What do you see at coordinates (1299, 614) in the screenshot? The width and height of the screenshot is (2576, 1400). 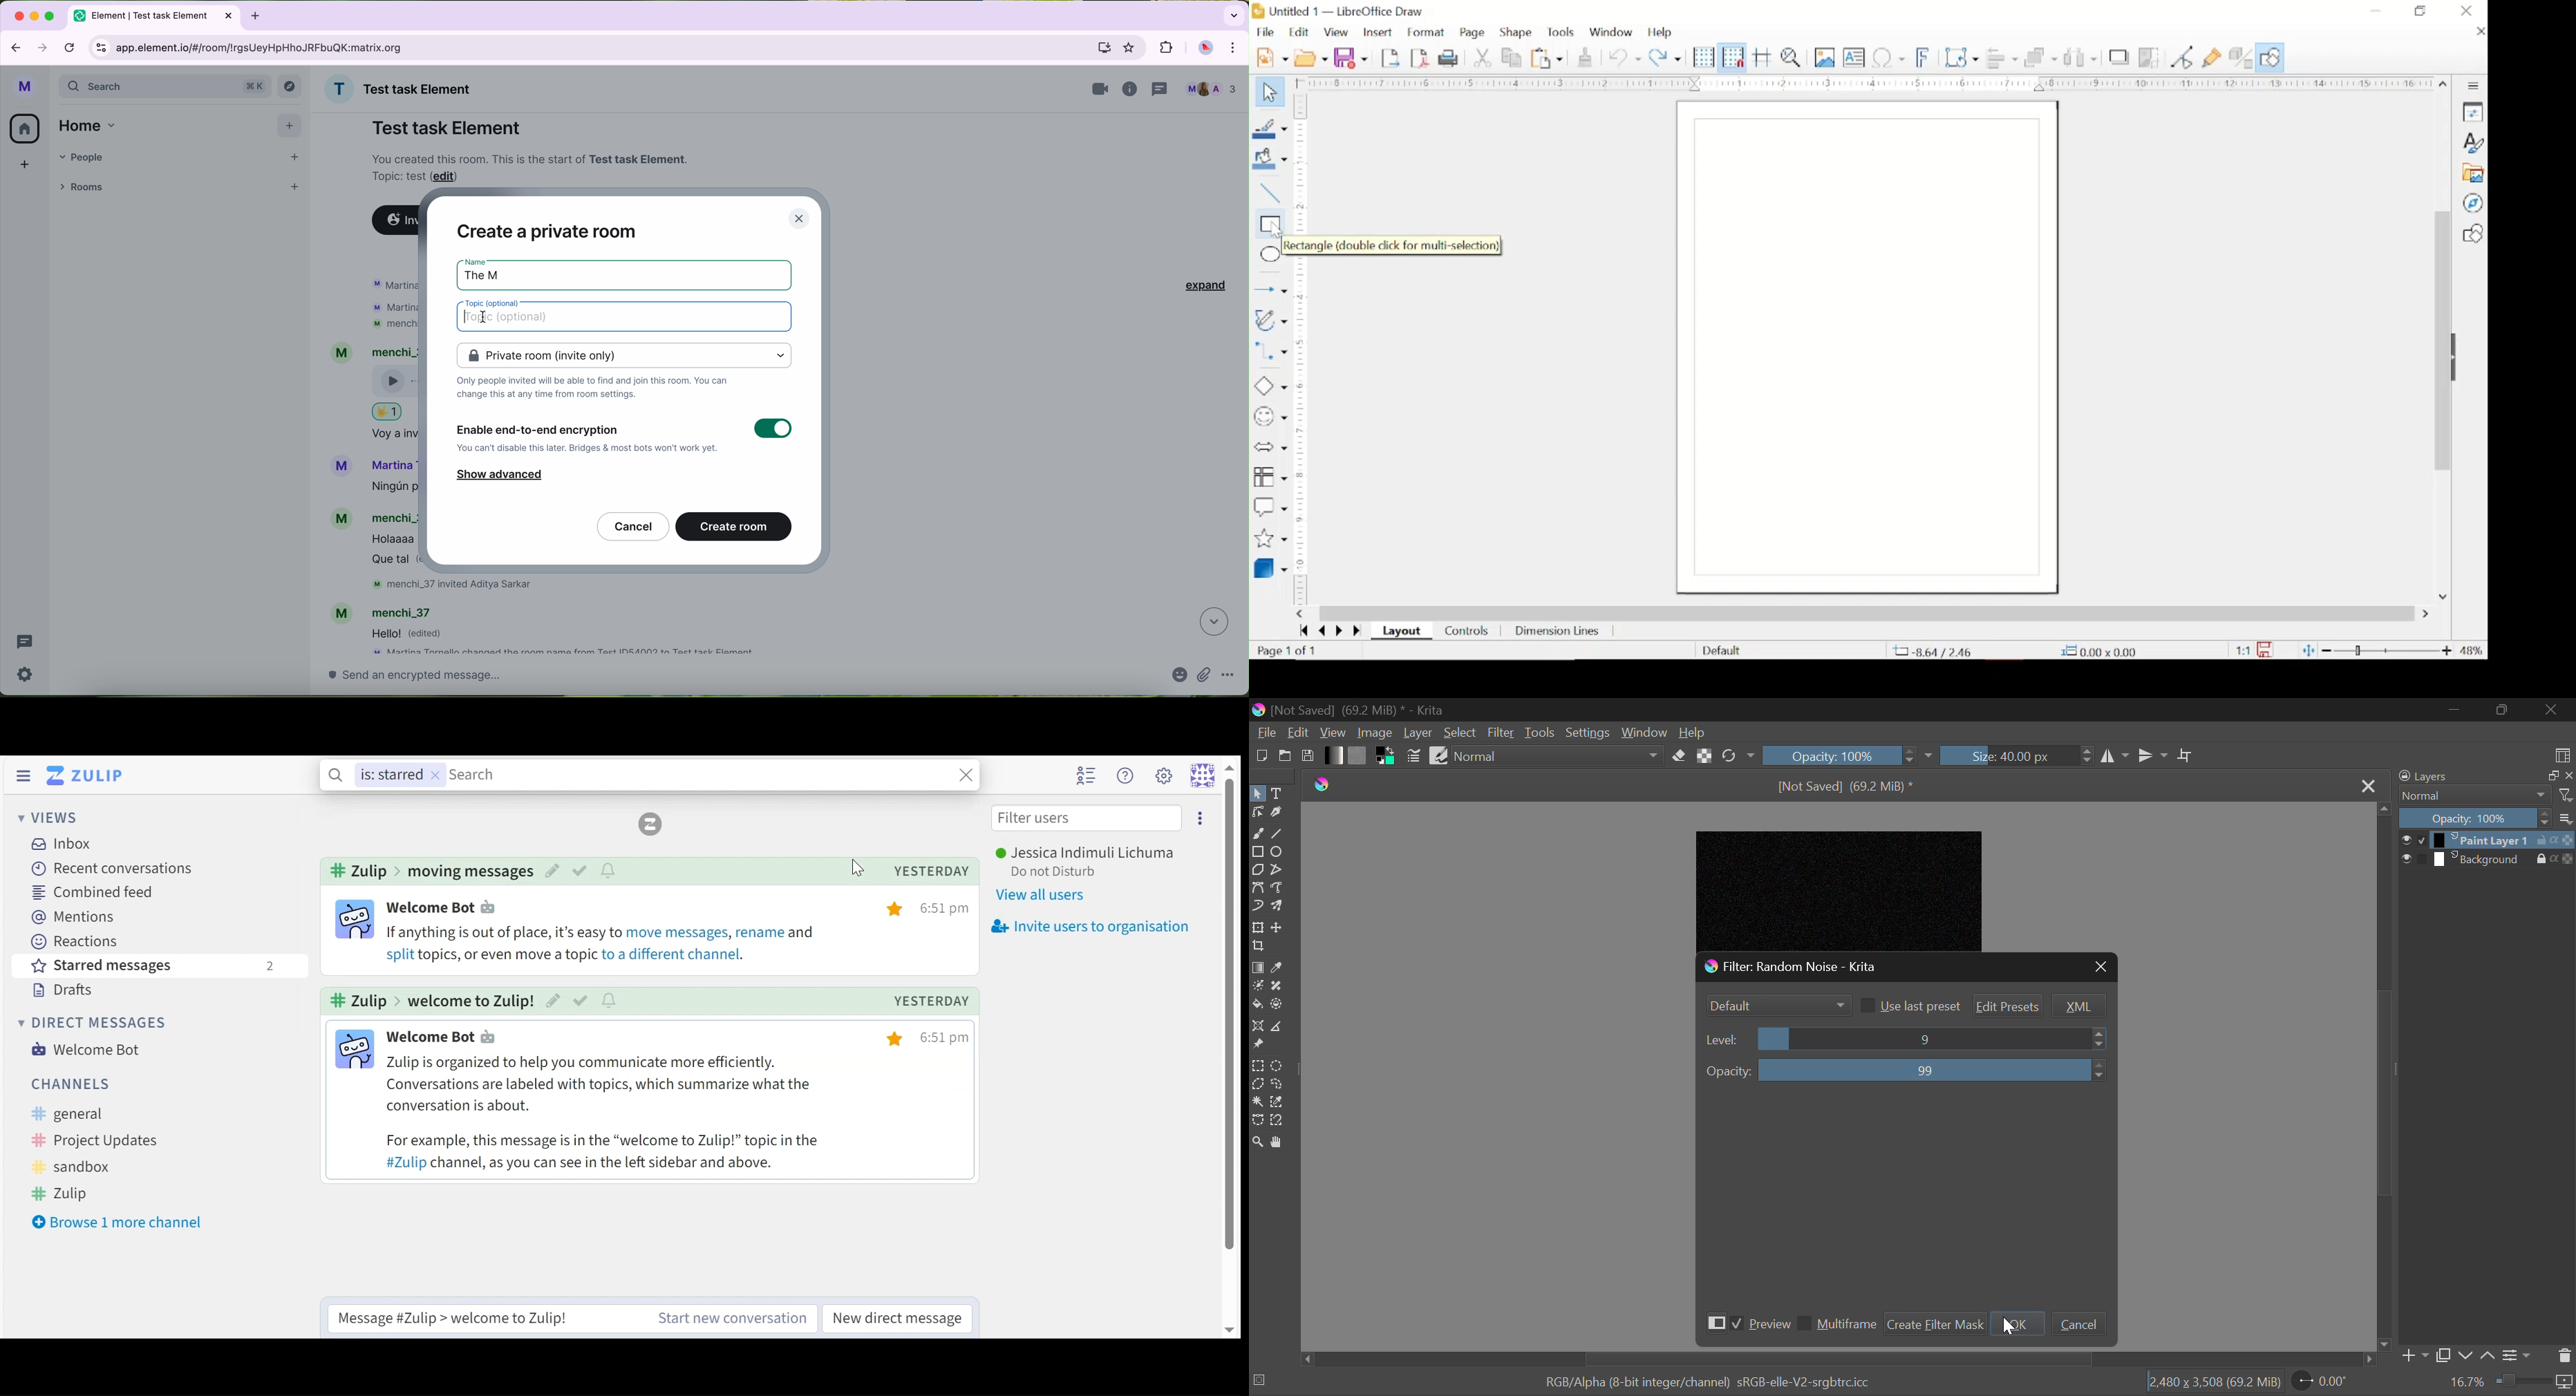 I see `scroll left arrow` at bounding box center [1299, 614].